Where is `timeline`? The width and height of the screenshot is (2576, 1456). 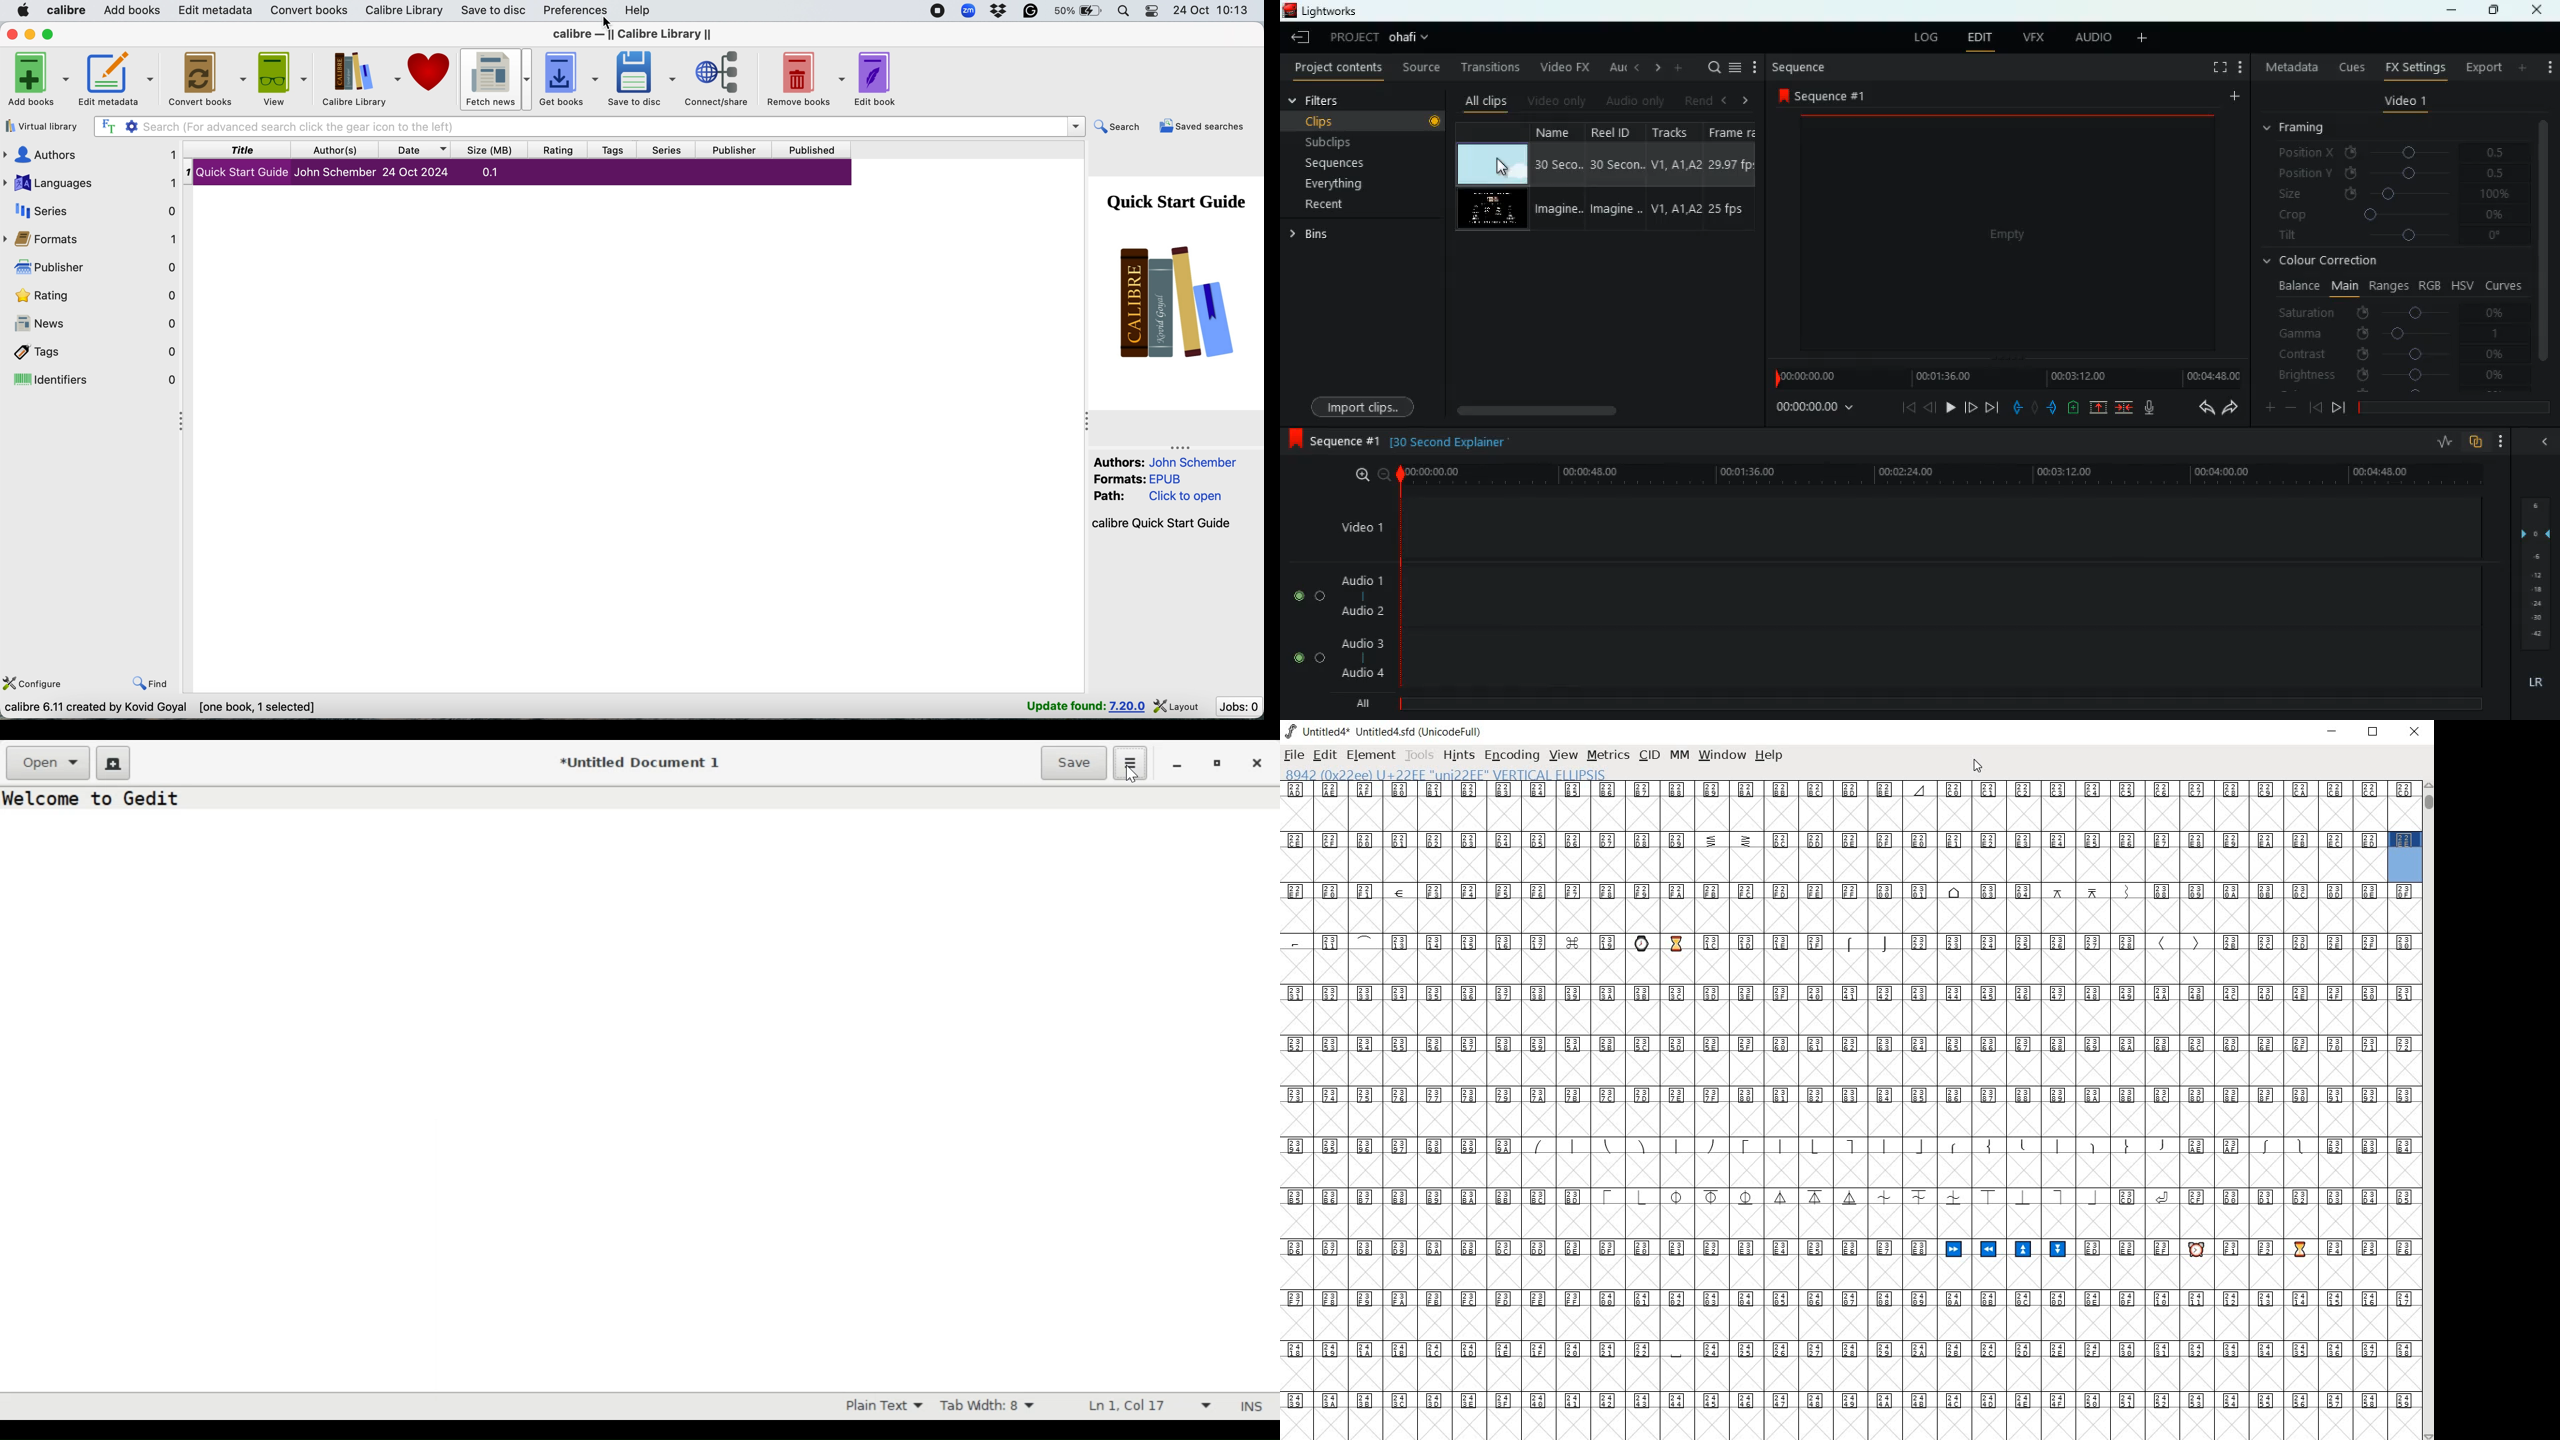 timeline is located at coordinates (1946, 705).